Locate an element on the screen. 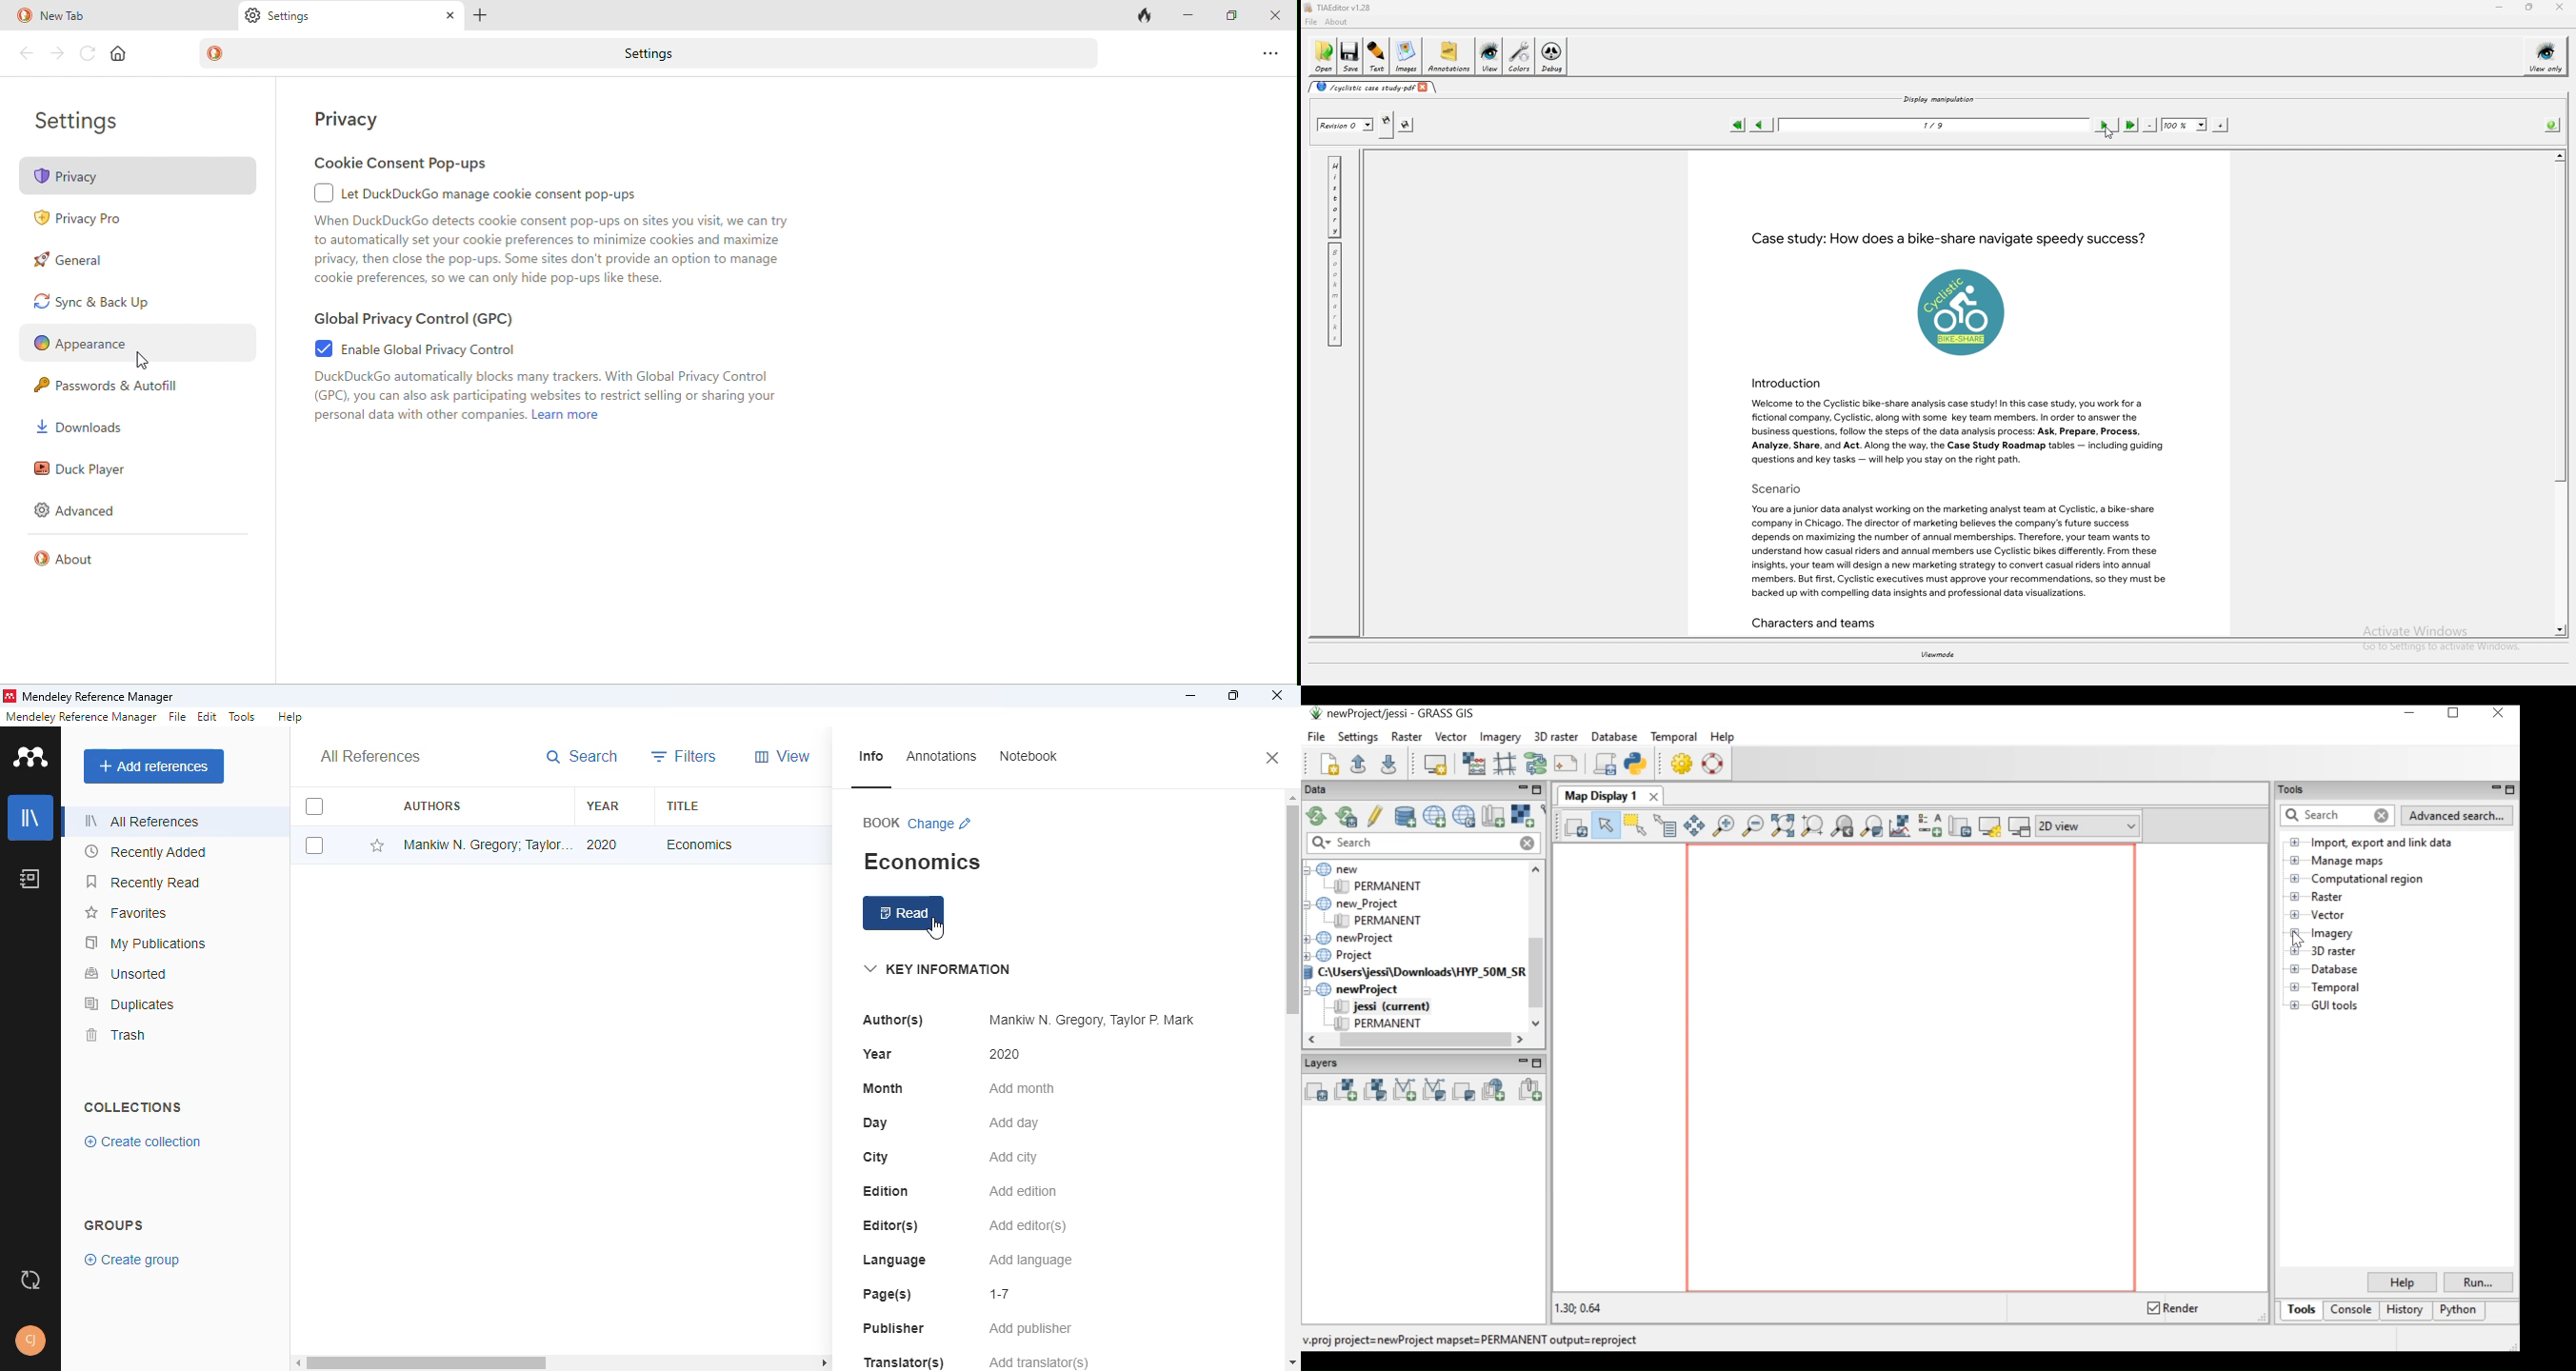 The image size is (2576, 1372). authors is located at coordinates (431, 806).